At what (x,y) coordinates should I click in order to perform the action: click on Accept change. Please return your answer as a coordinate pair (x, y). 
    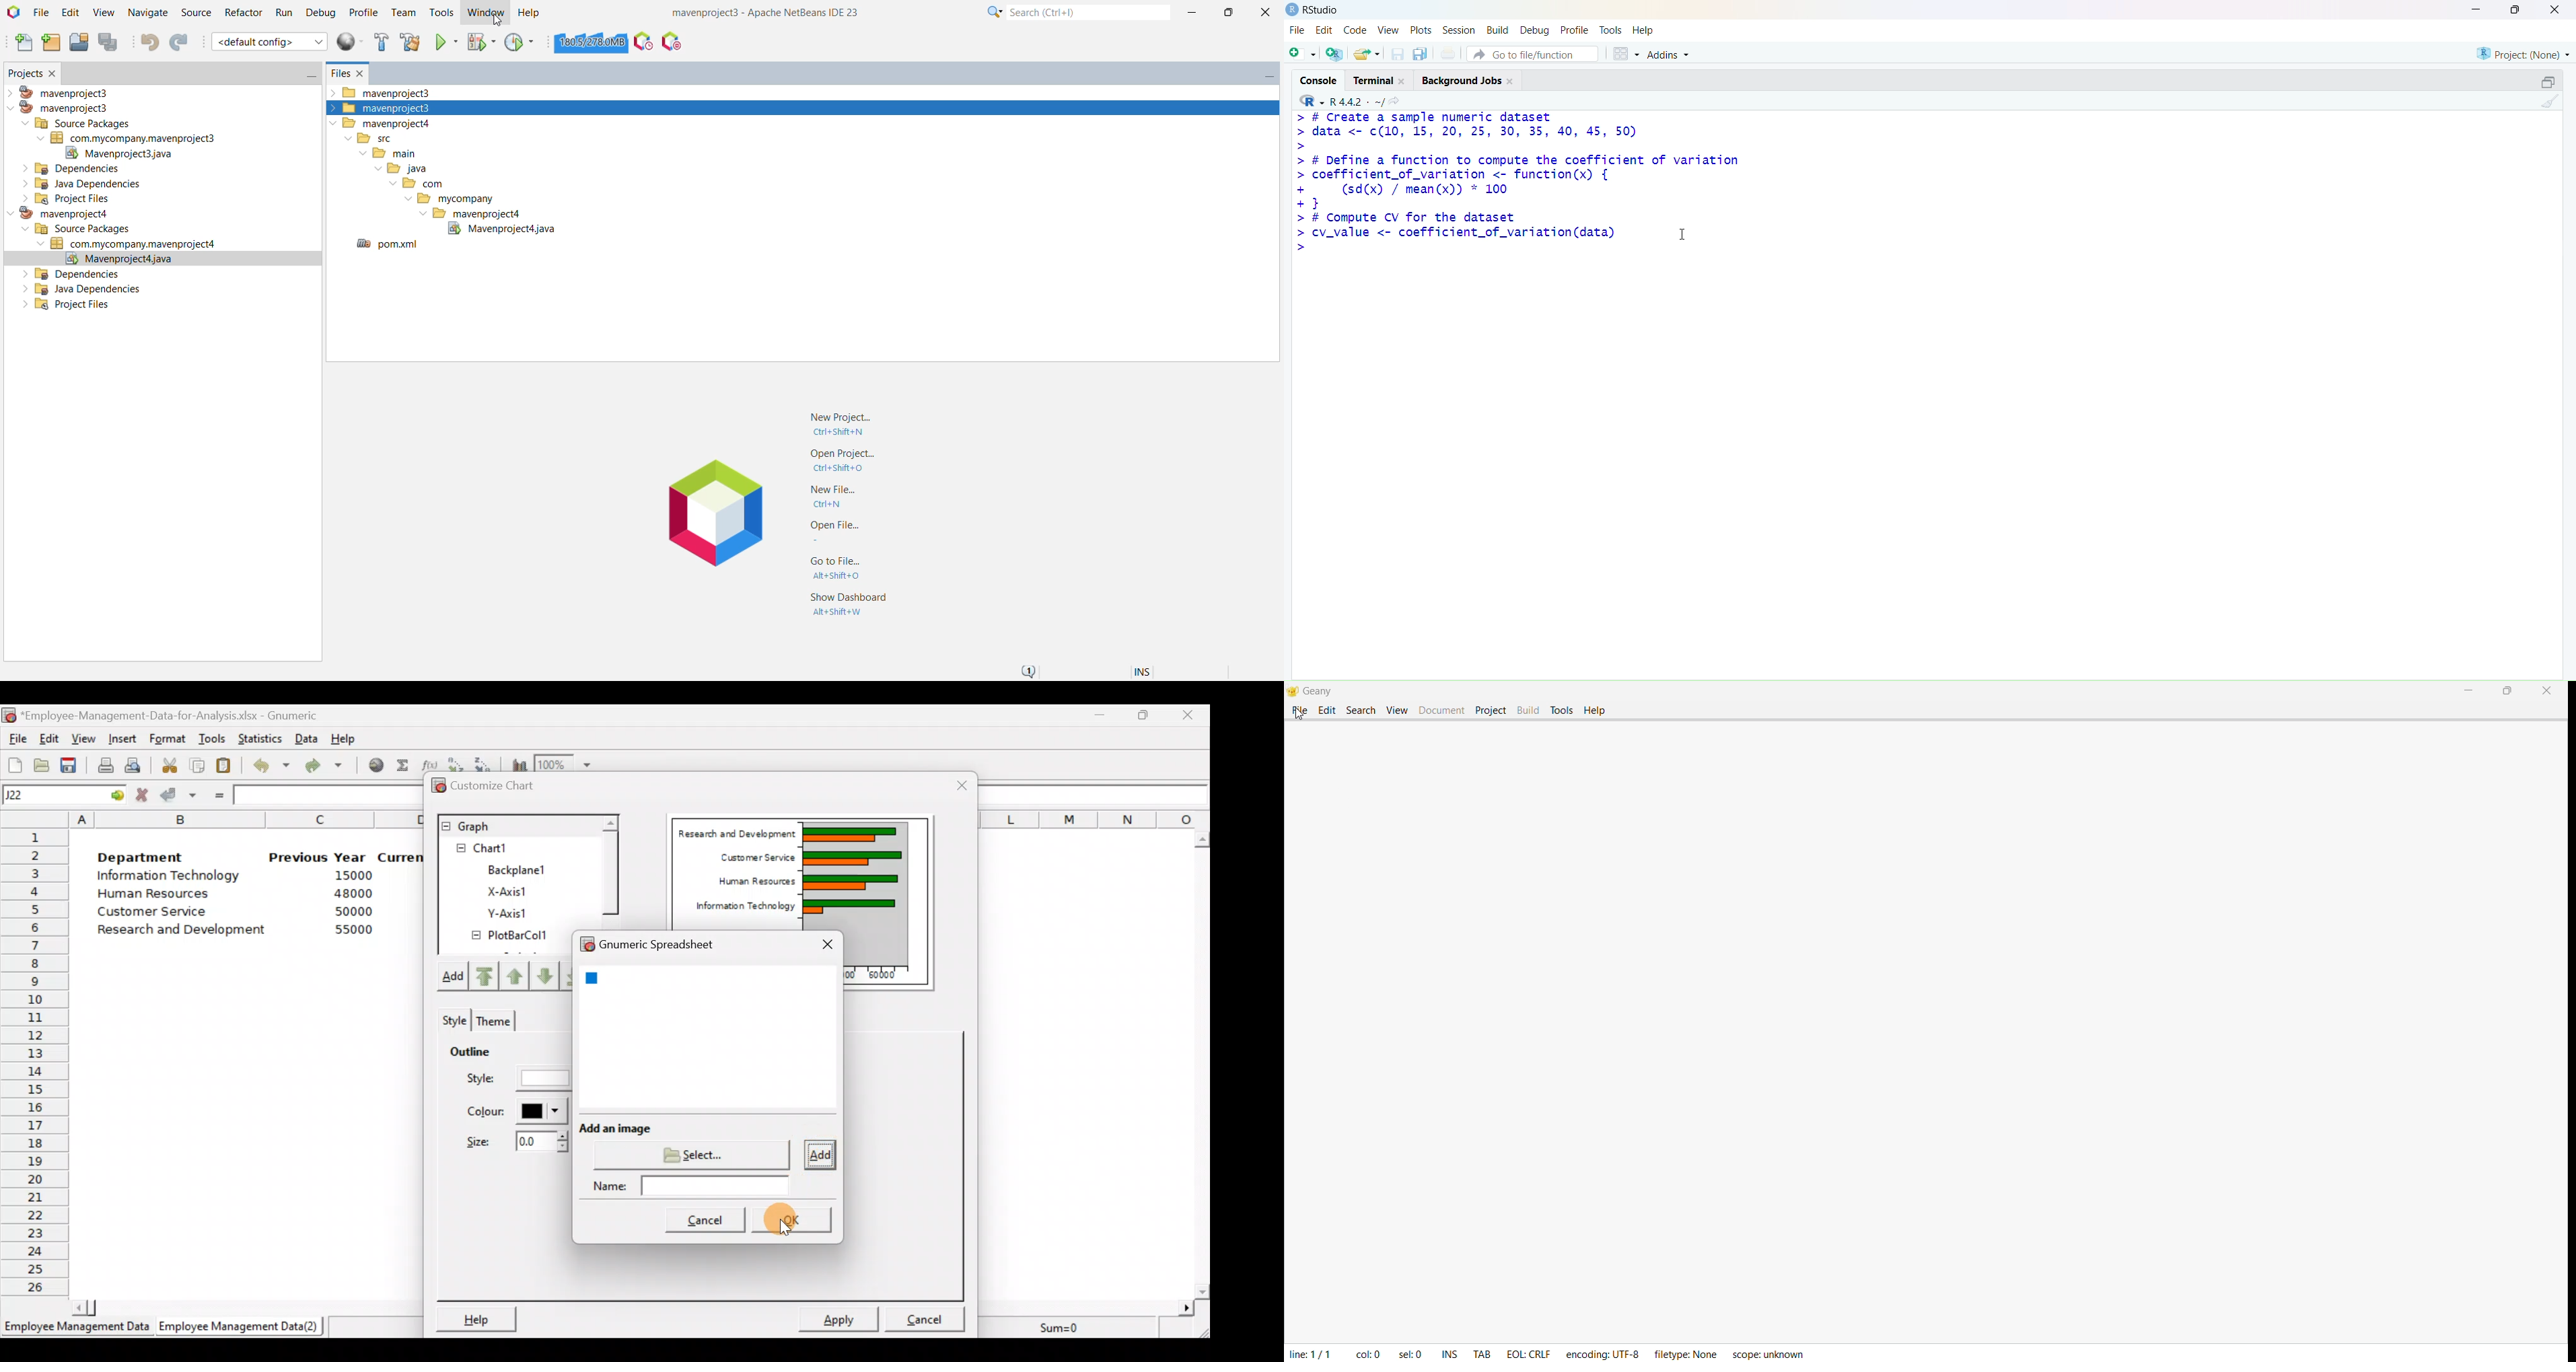
    Looking at the image, I should click on (178, 796).